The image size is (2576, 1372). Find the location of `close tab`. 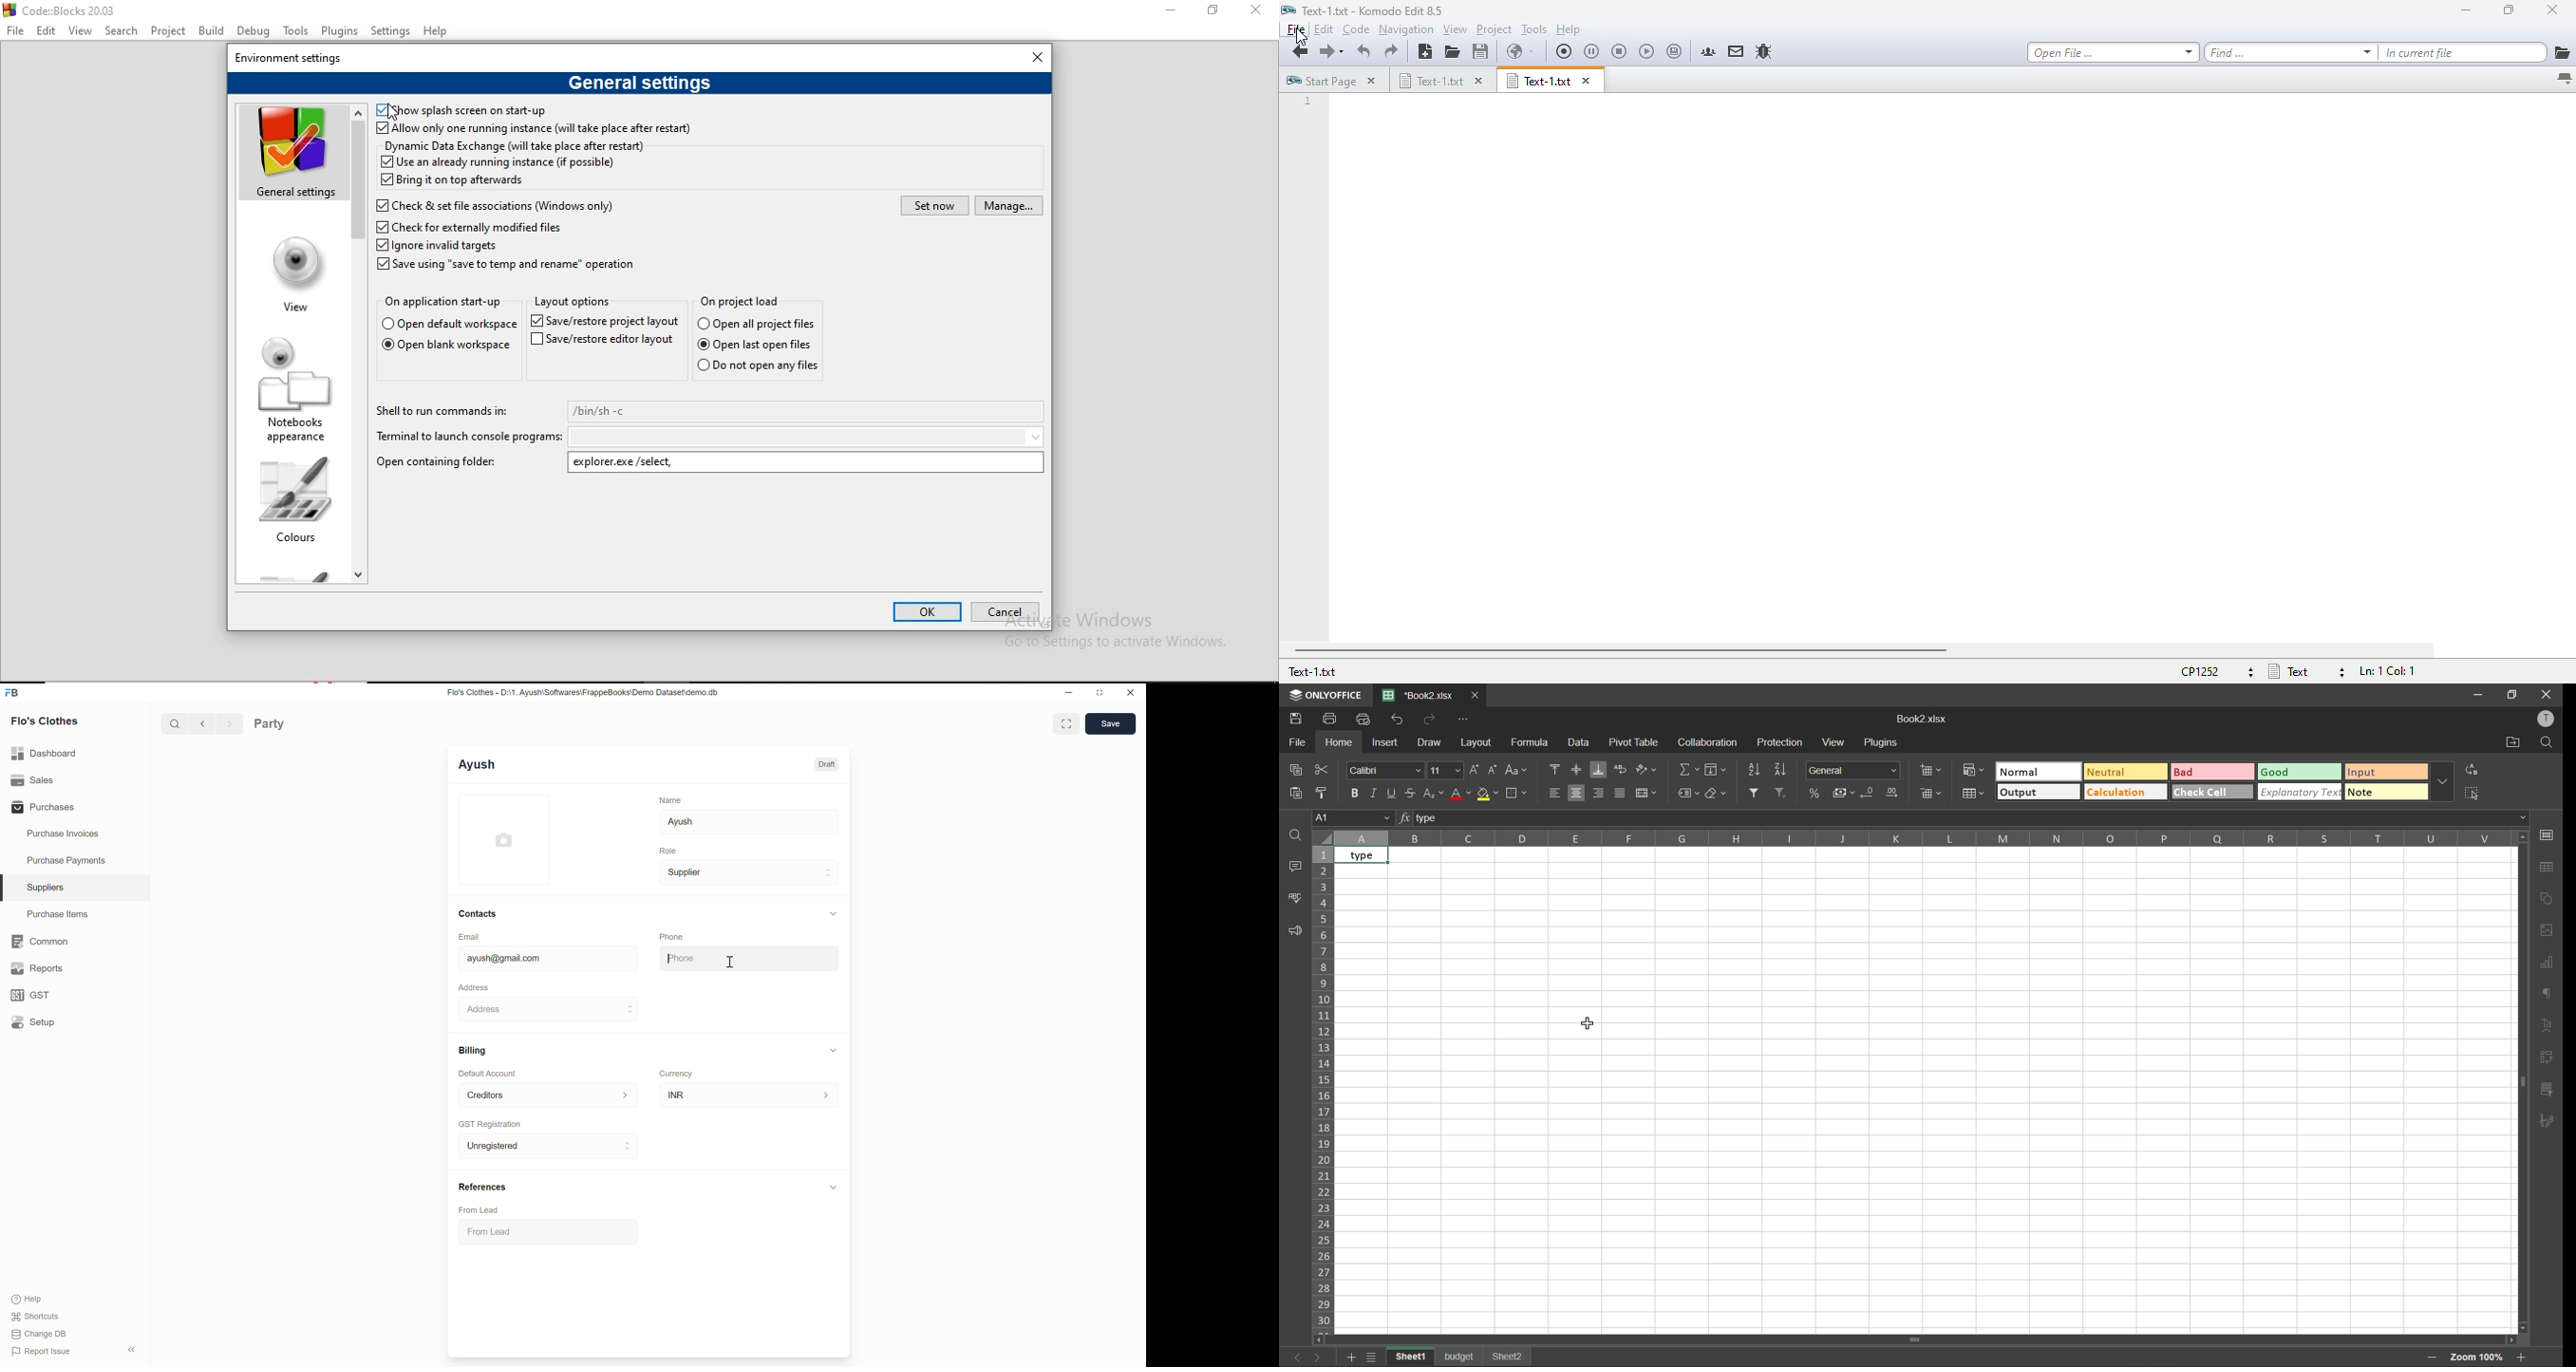

close tab is located at coordinates (1476, 696).